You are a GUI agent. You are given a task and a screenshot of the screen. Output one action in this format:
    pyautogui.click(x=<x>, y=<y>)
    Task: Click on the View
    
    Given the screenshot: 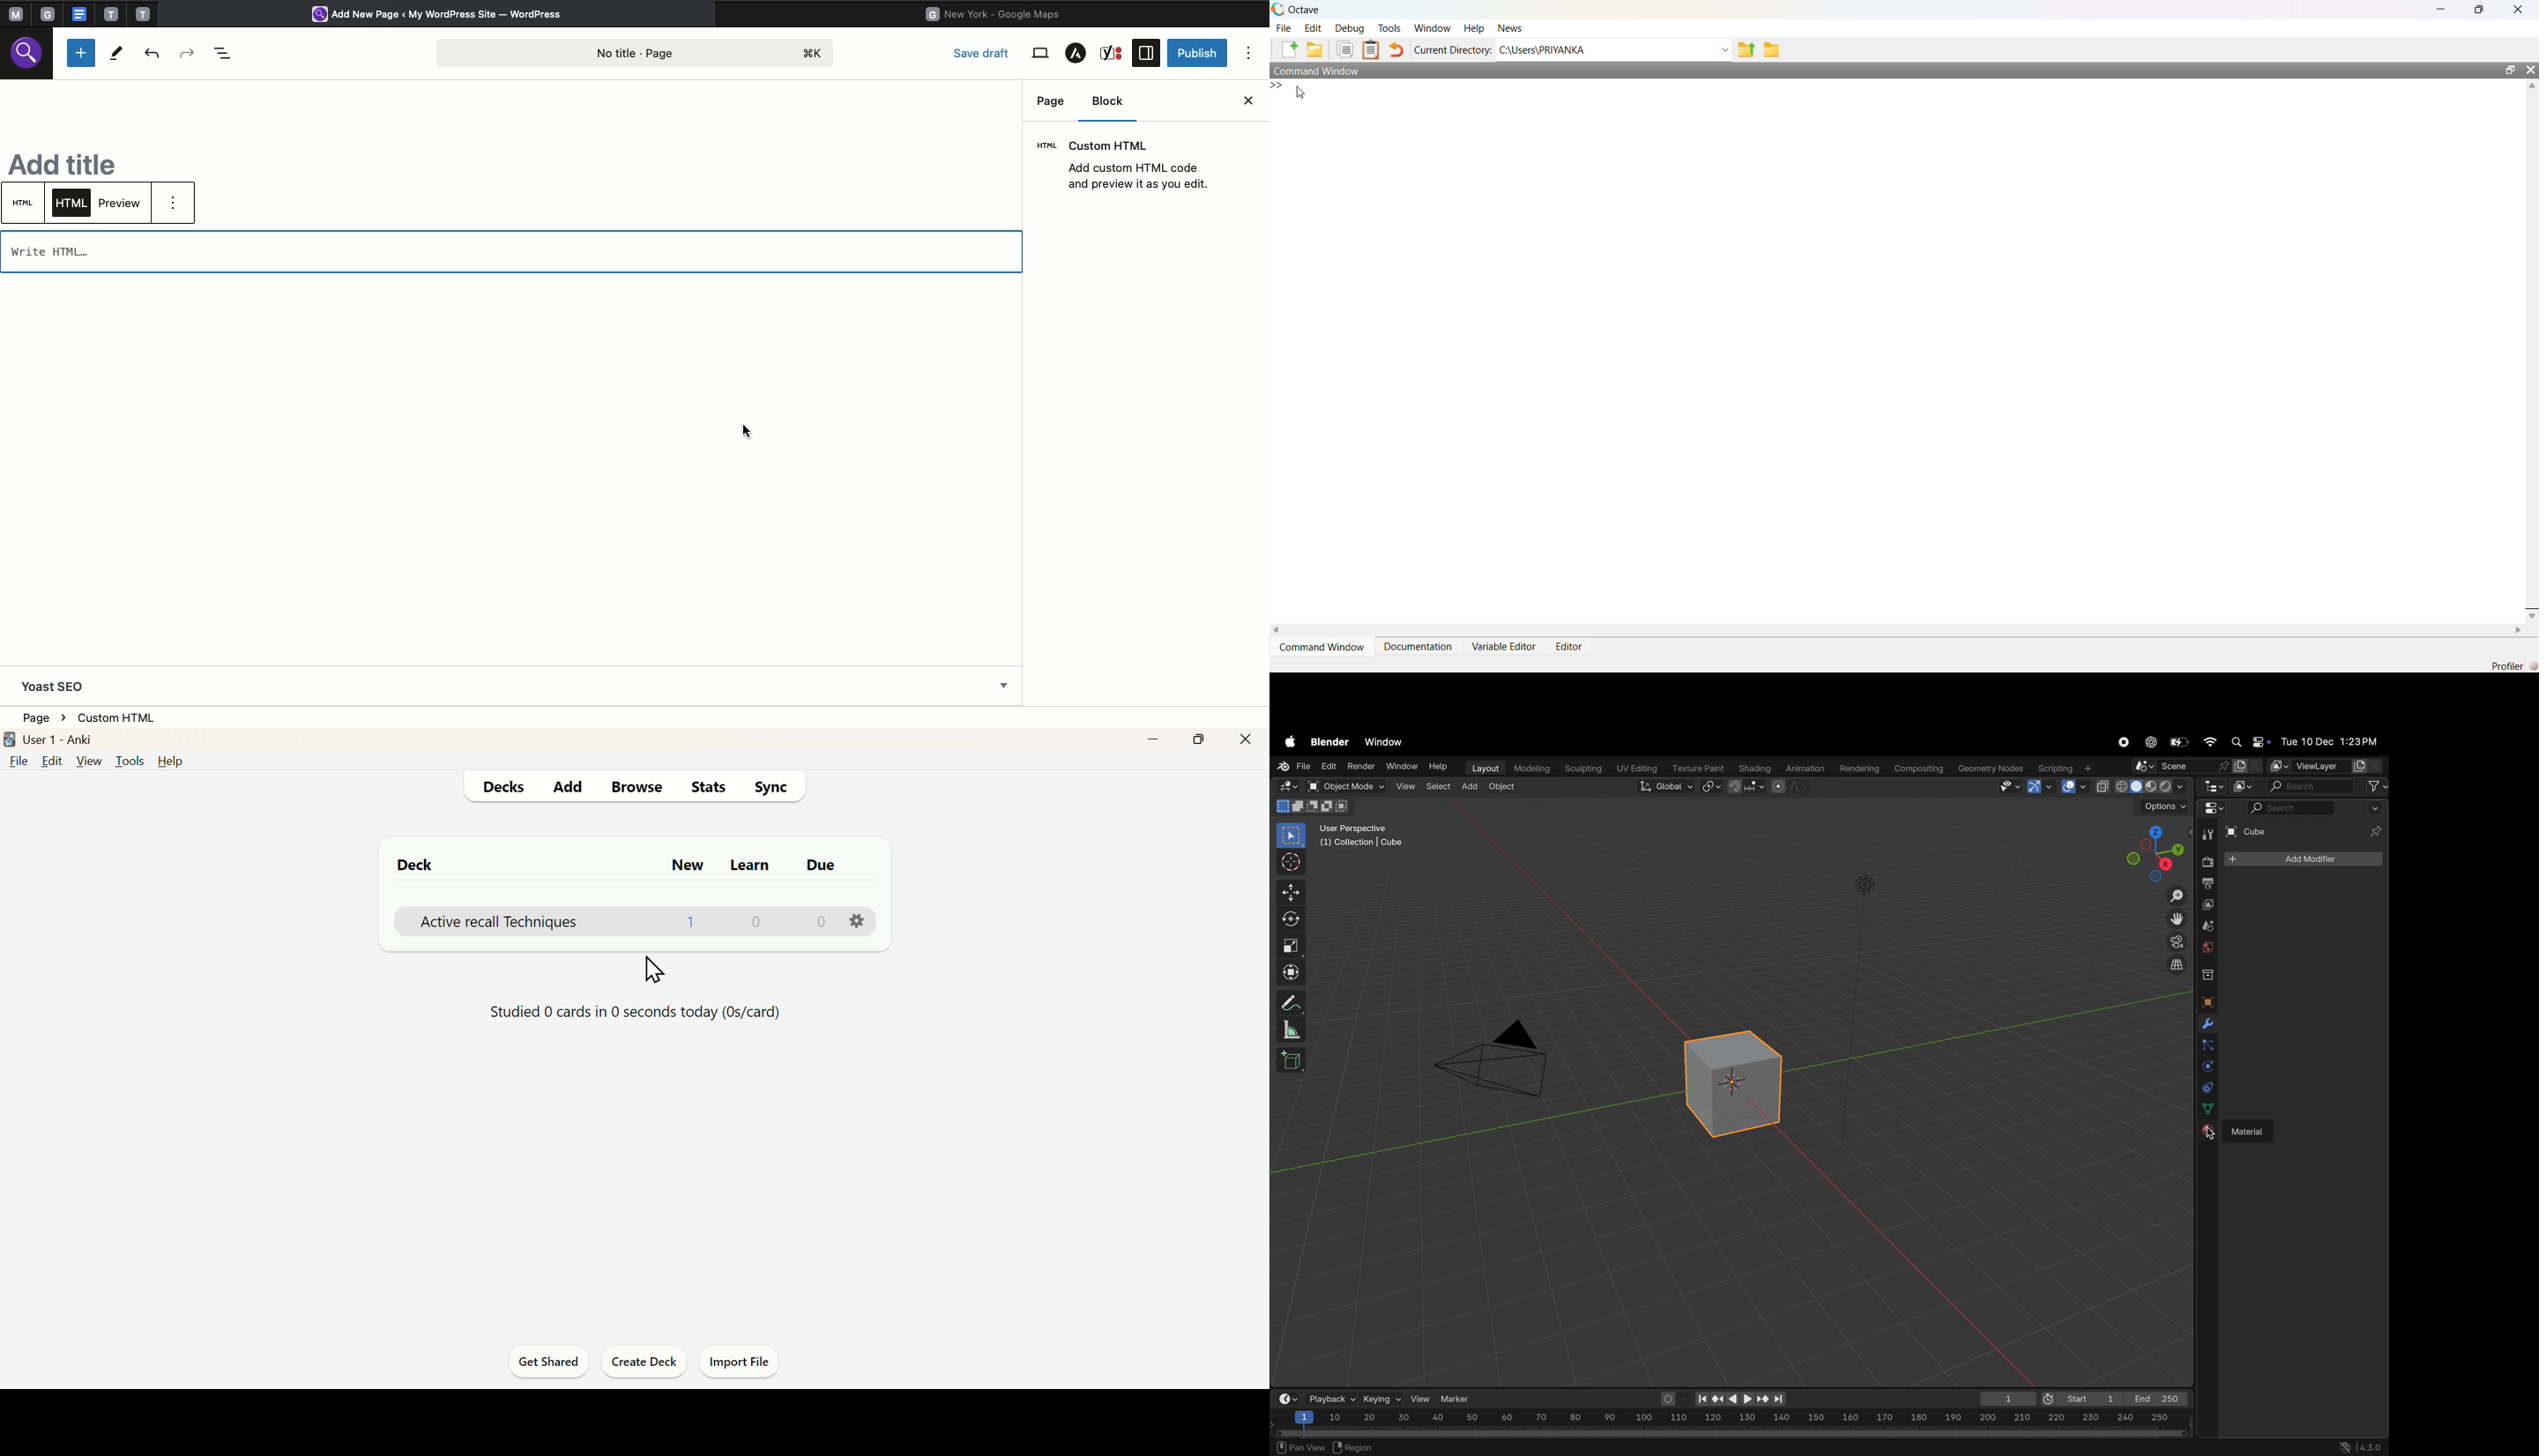 What is the action you would take?
    pyautogui.click(x=1040, y=54)
    